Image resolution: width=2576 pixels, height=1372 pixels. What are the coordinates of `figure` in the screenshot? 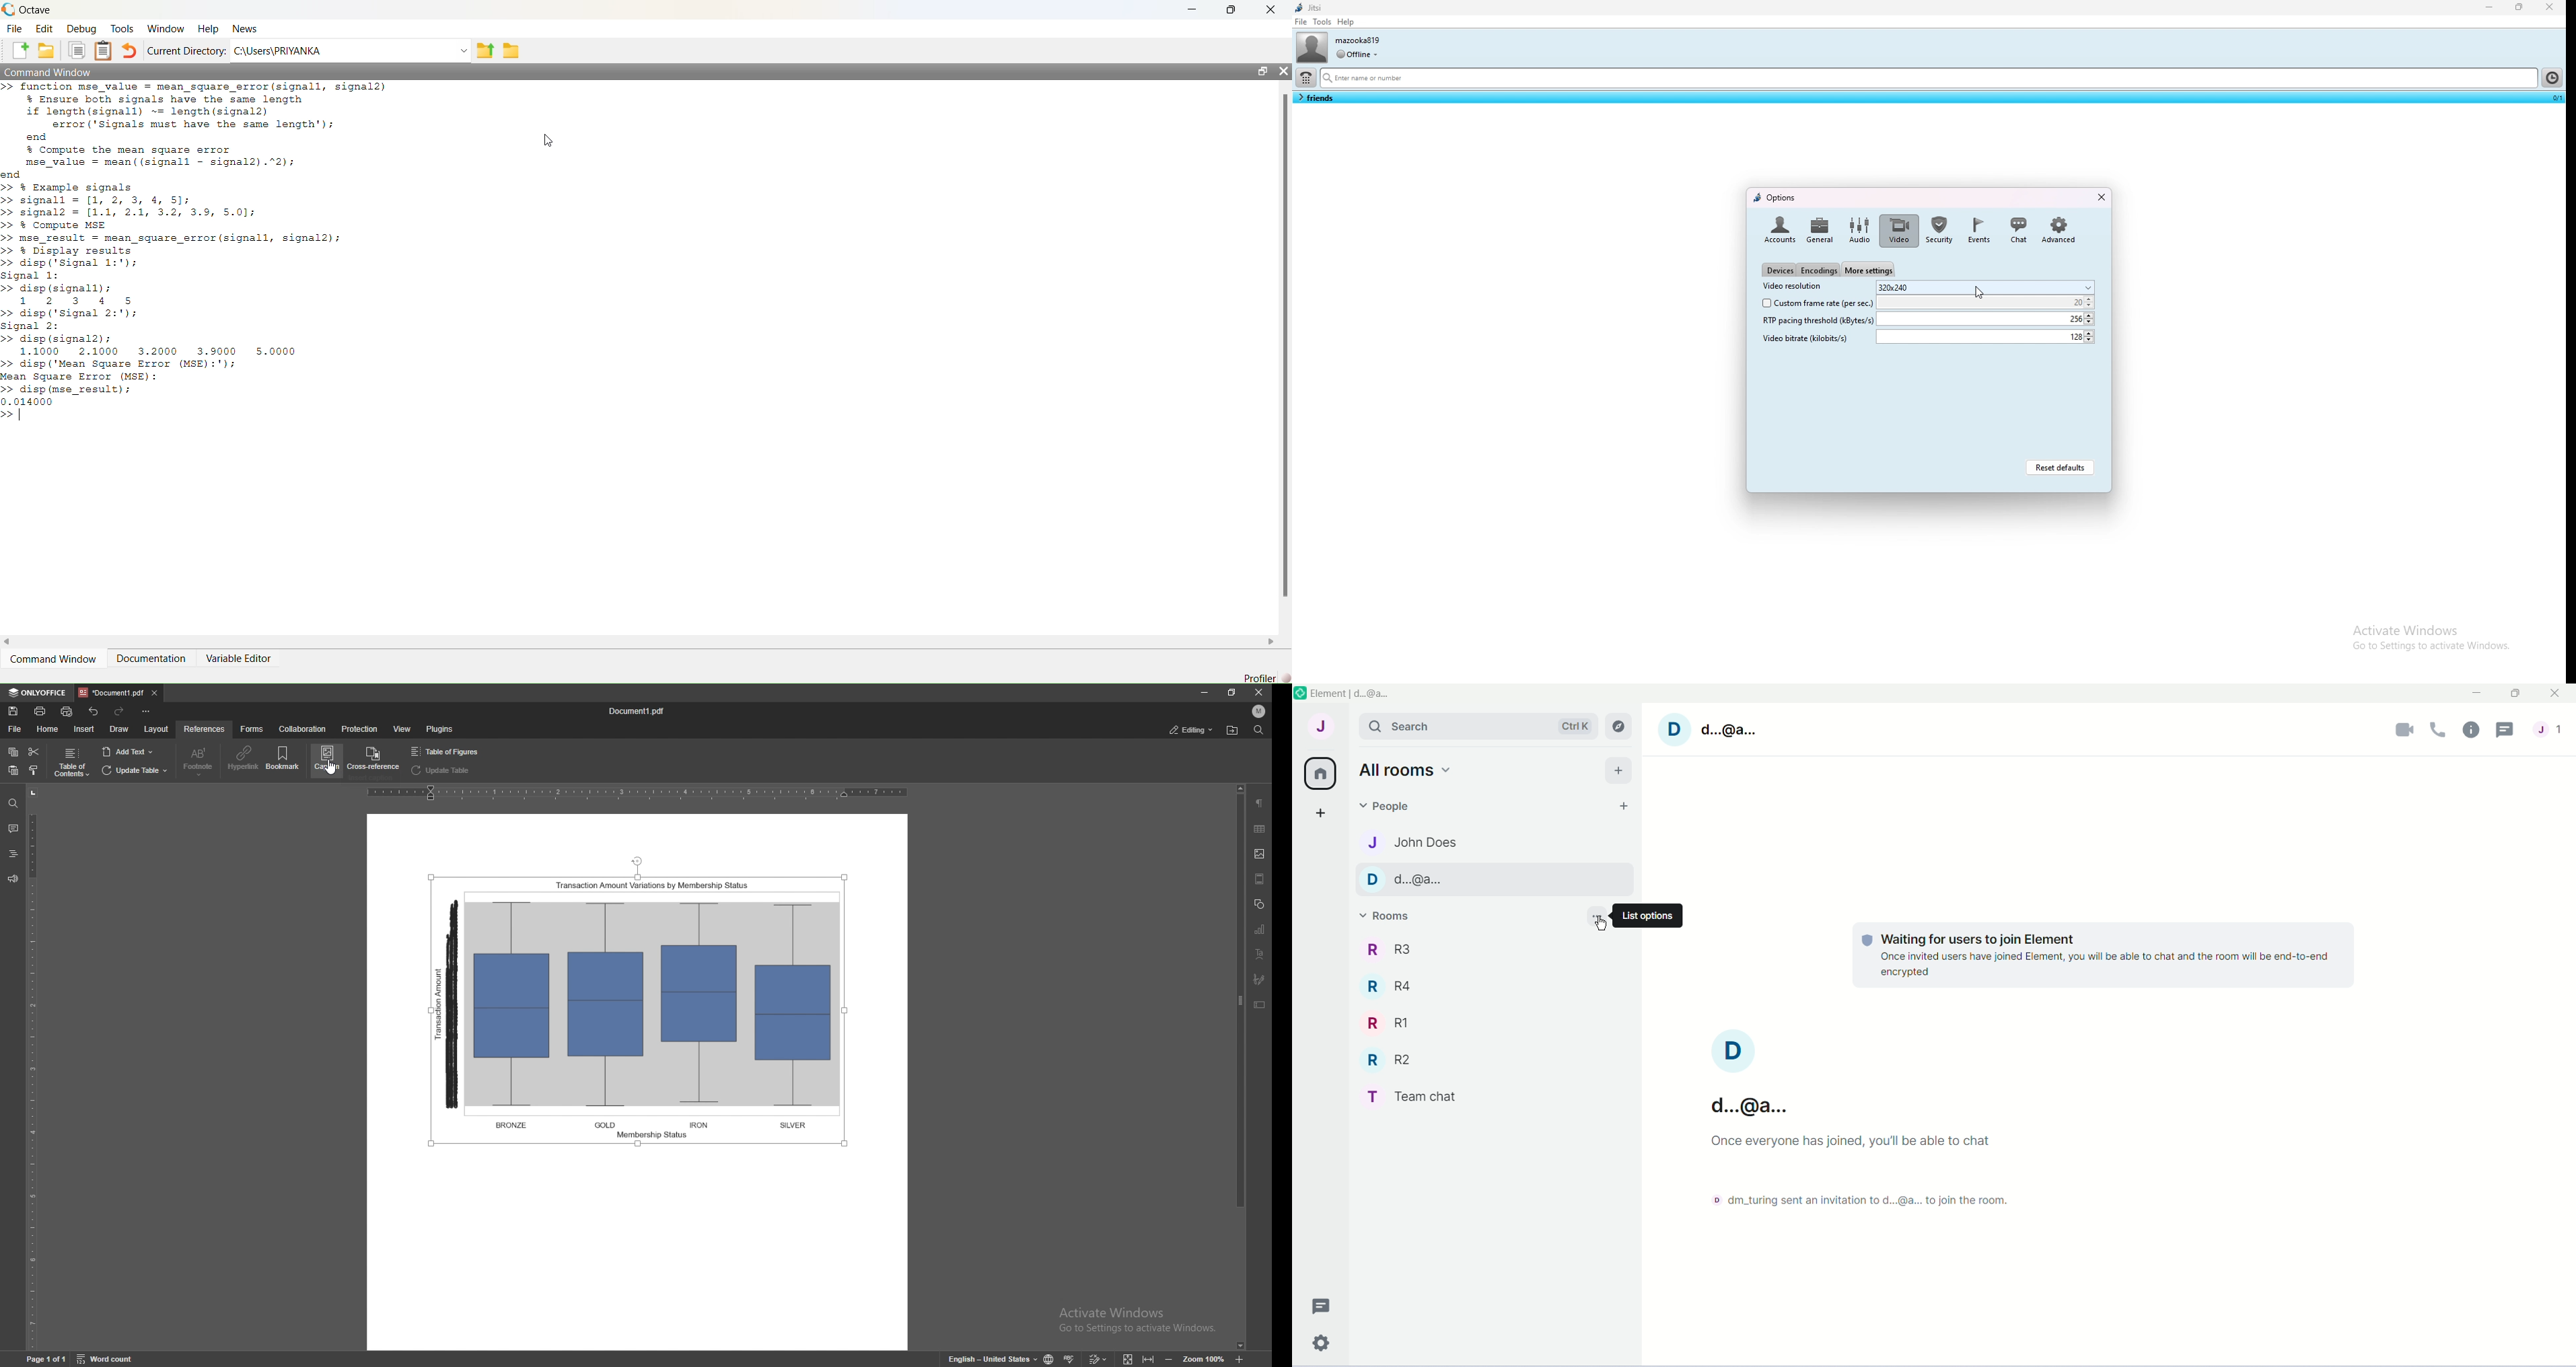 It's located at (643, 1004).